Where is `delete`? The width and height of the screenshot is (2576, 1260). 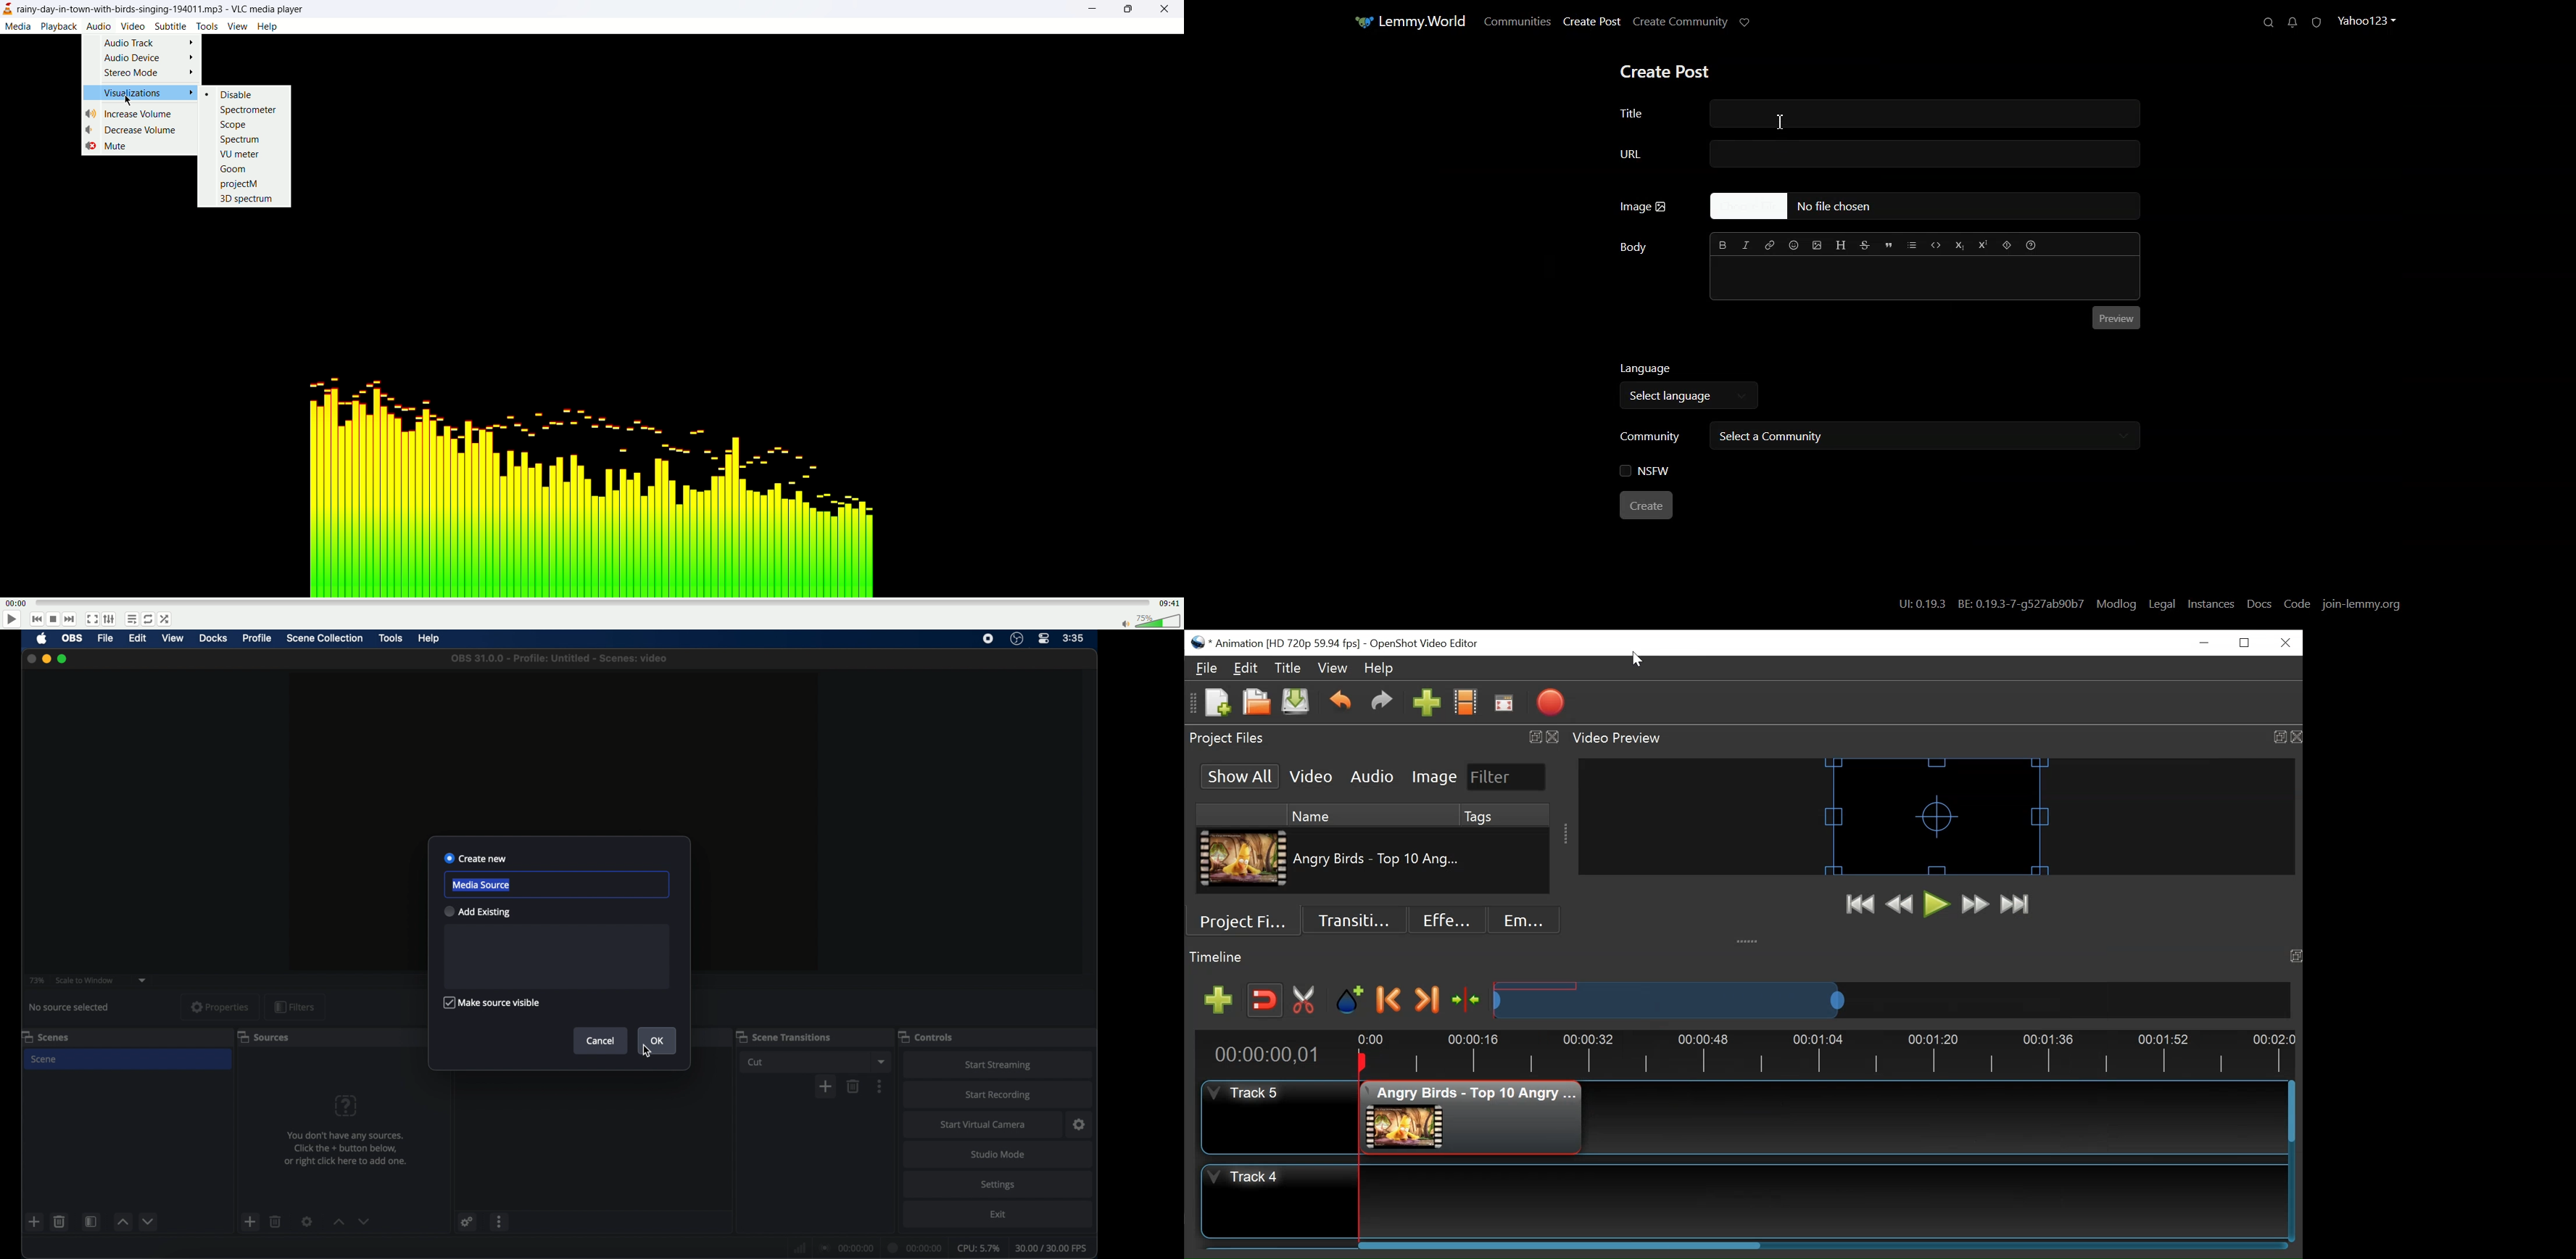 delete is located at coordinates (276, 1221).